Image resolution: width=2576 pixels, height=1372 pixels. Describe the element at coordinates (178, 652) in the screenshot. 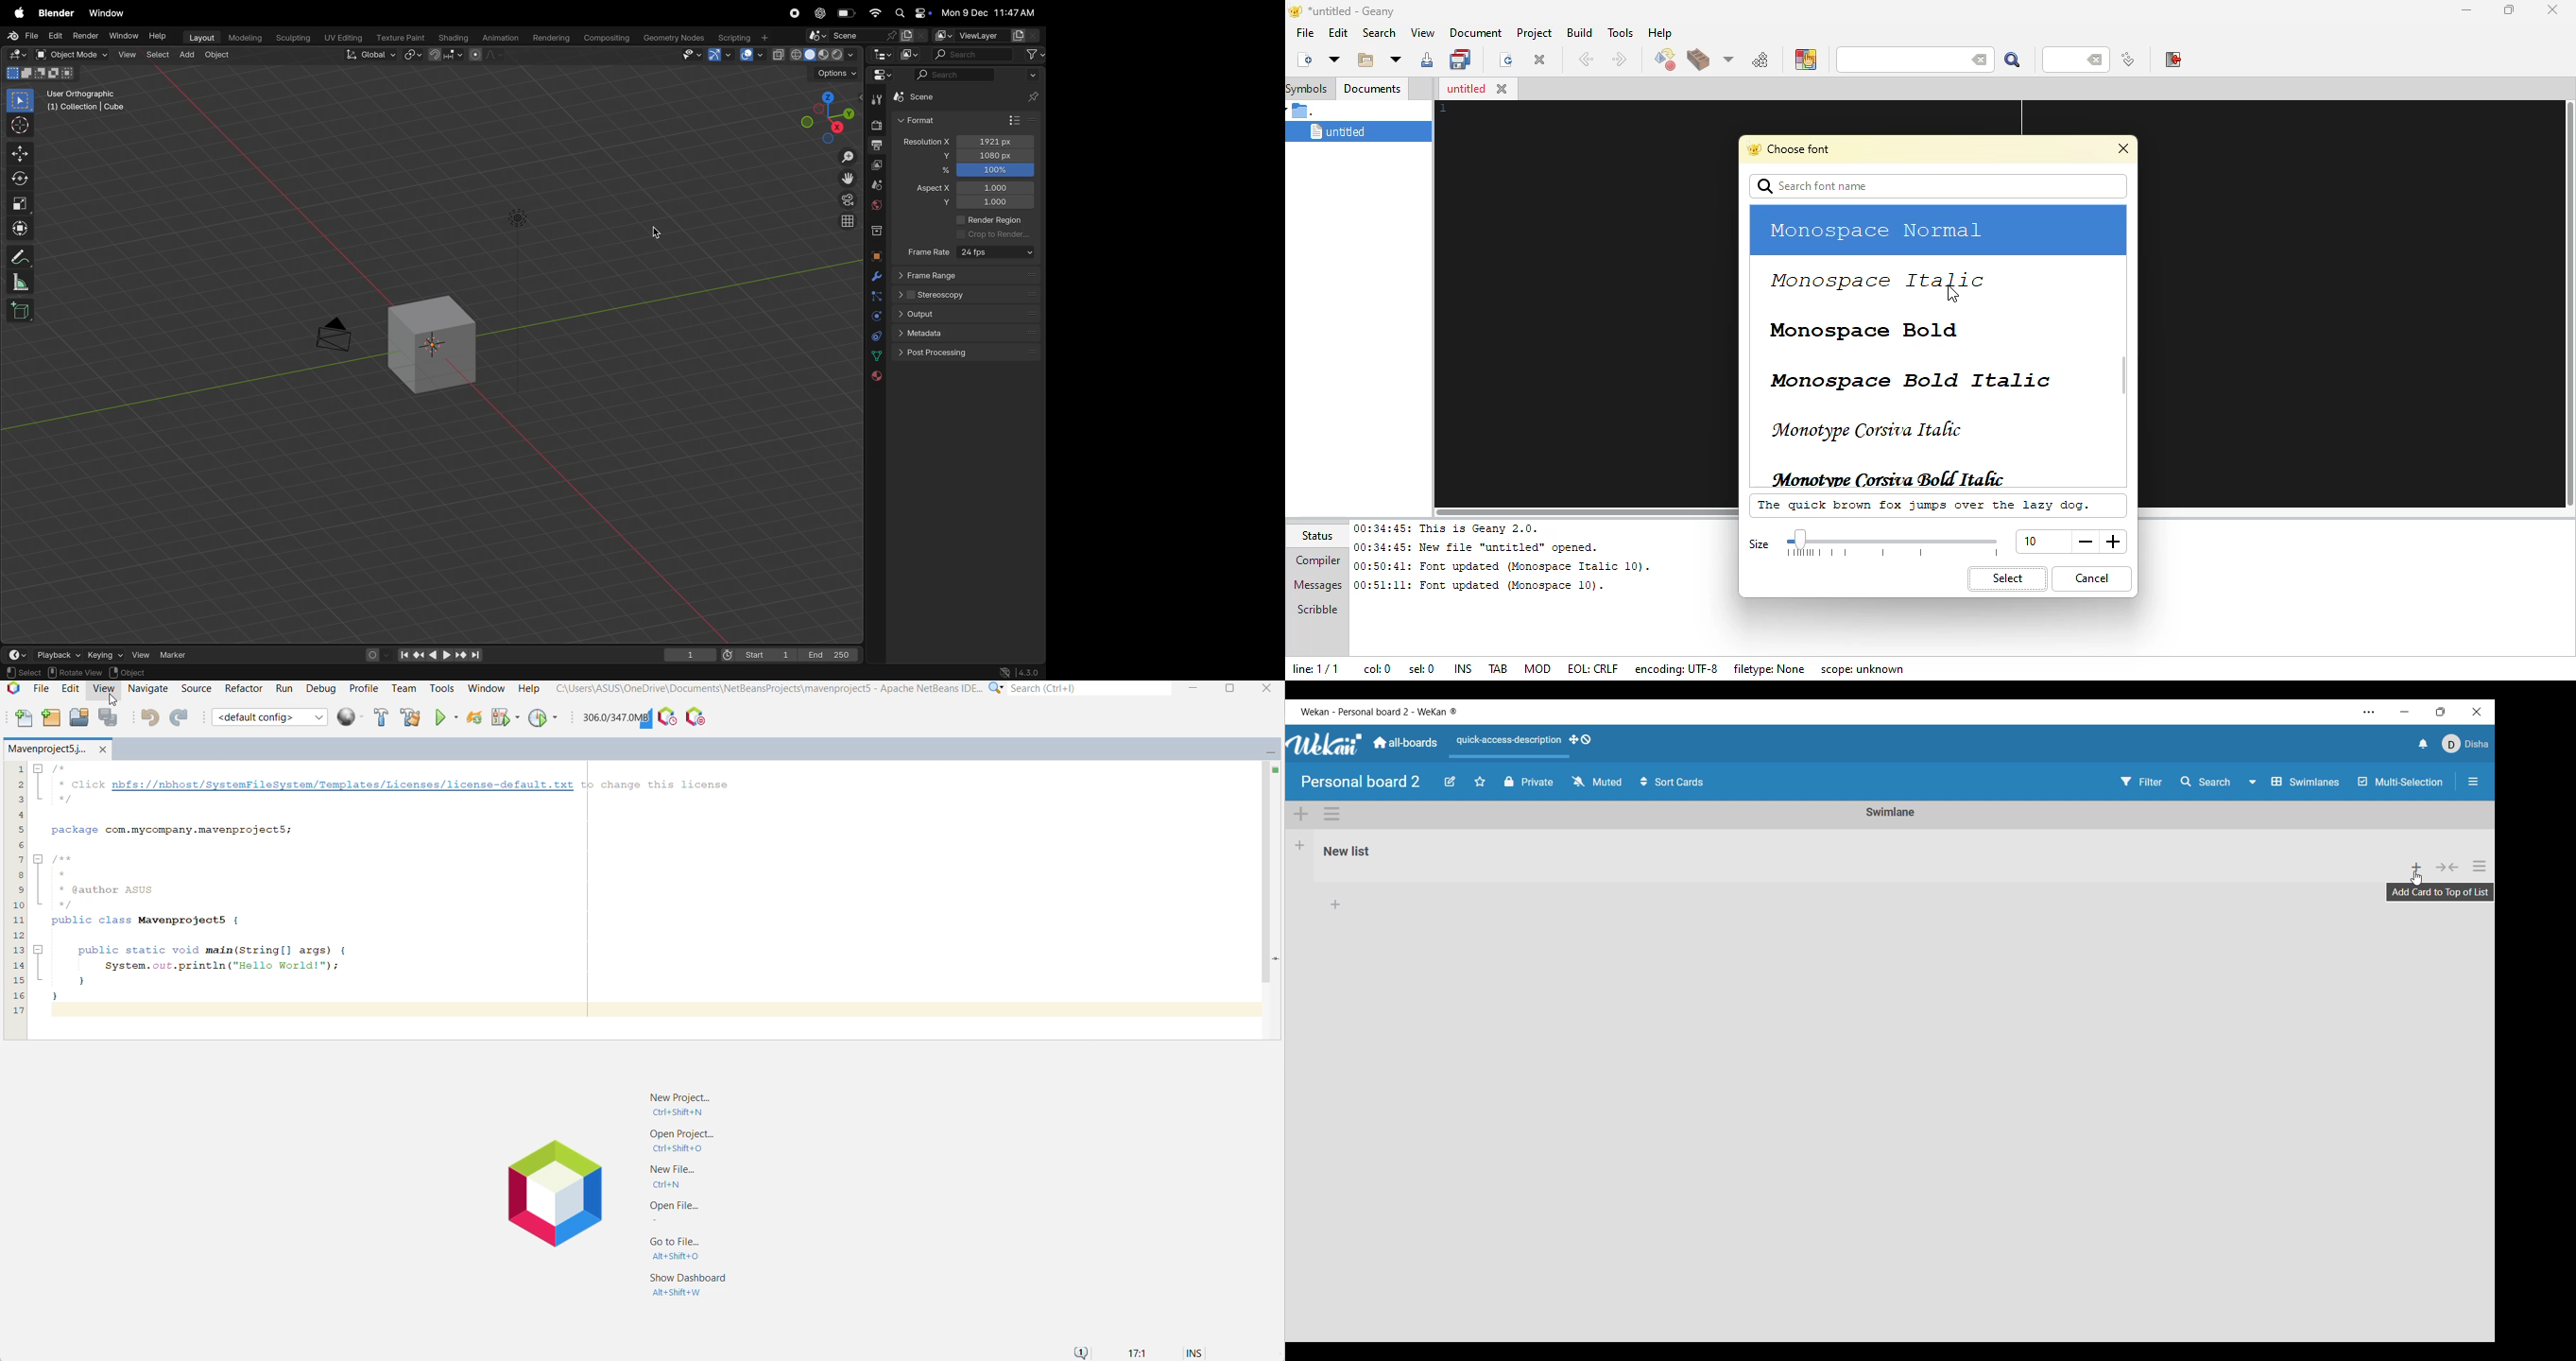

I see `maker` at that location.